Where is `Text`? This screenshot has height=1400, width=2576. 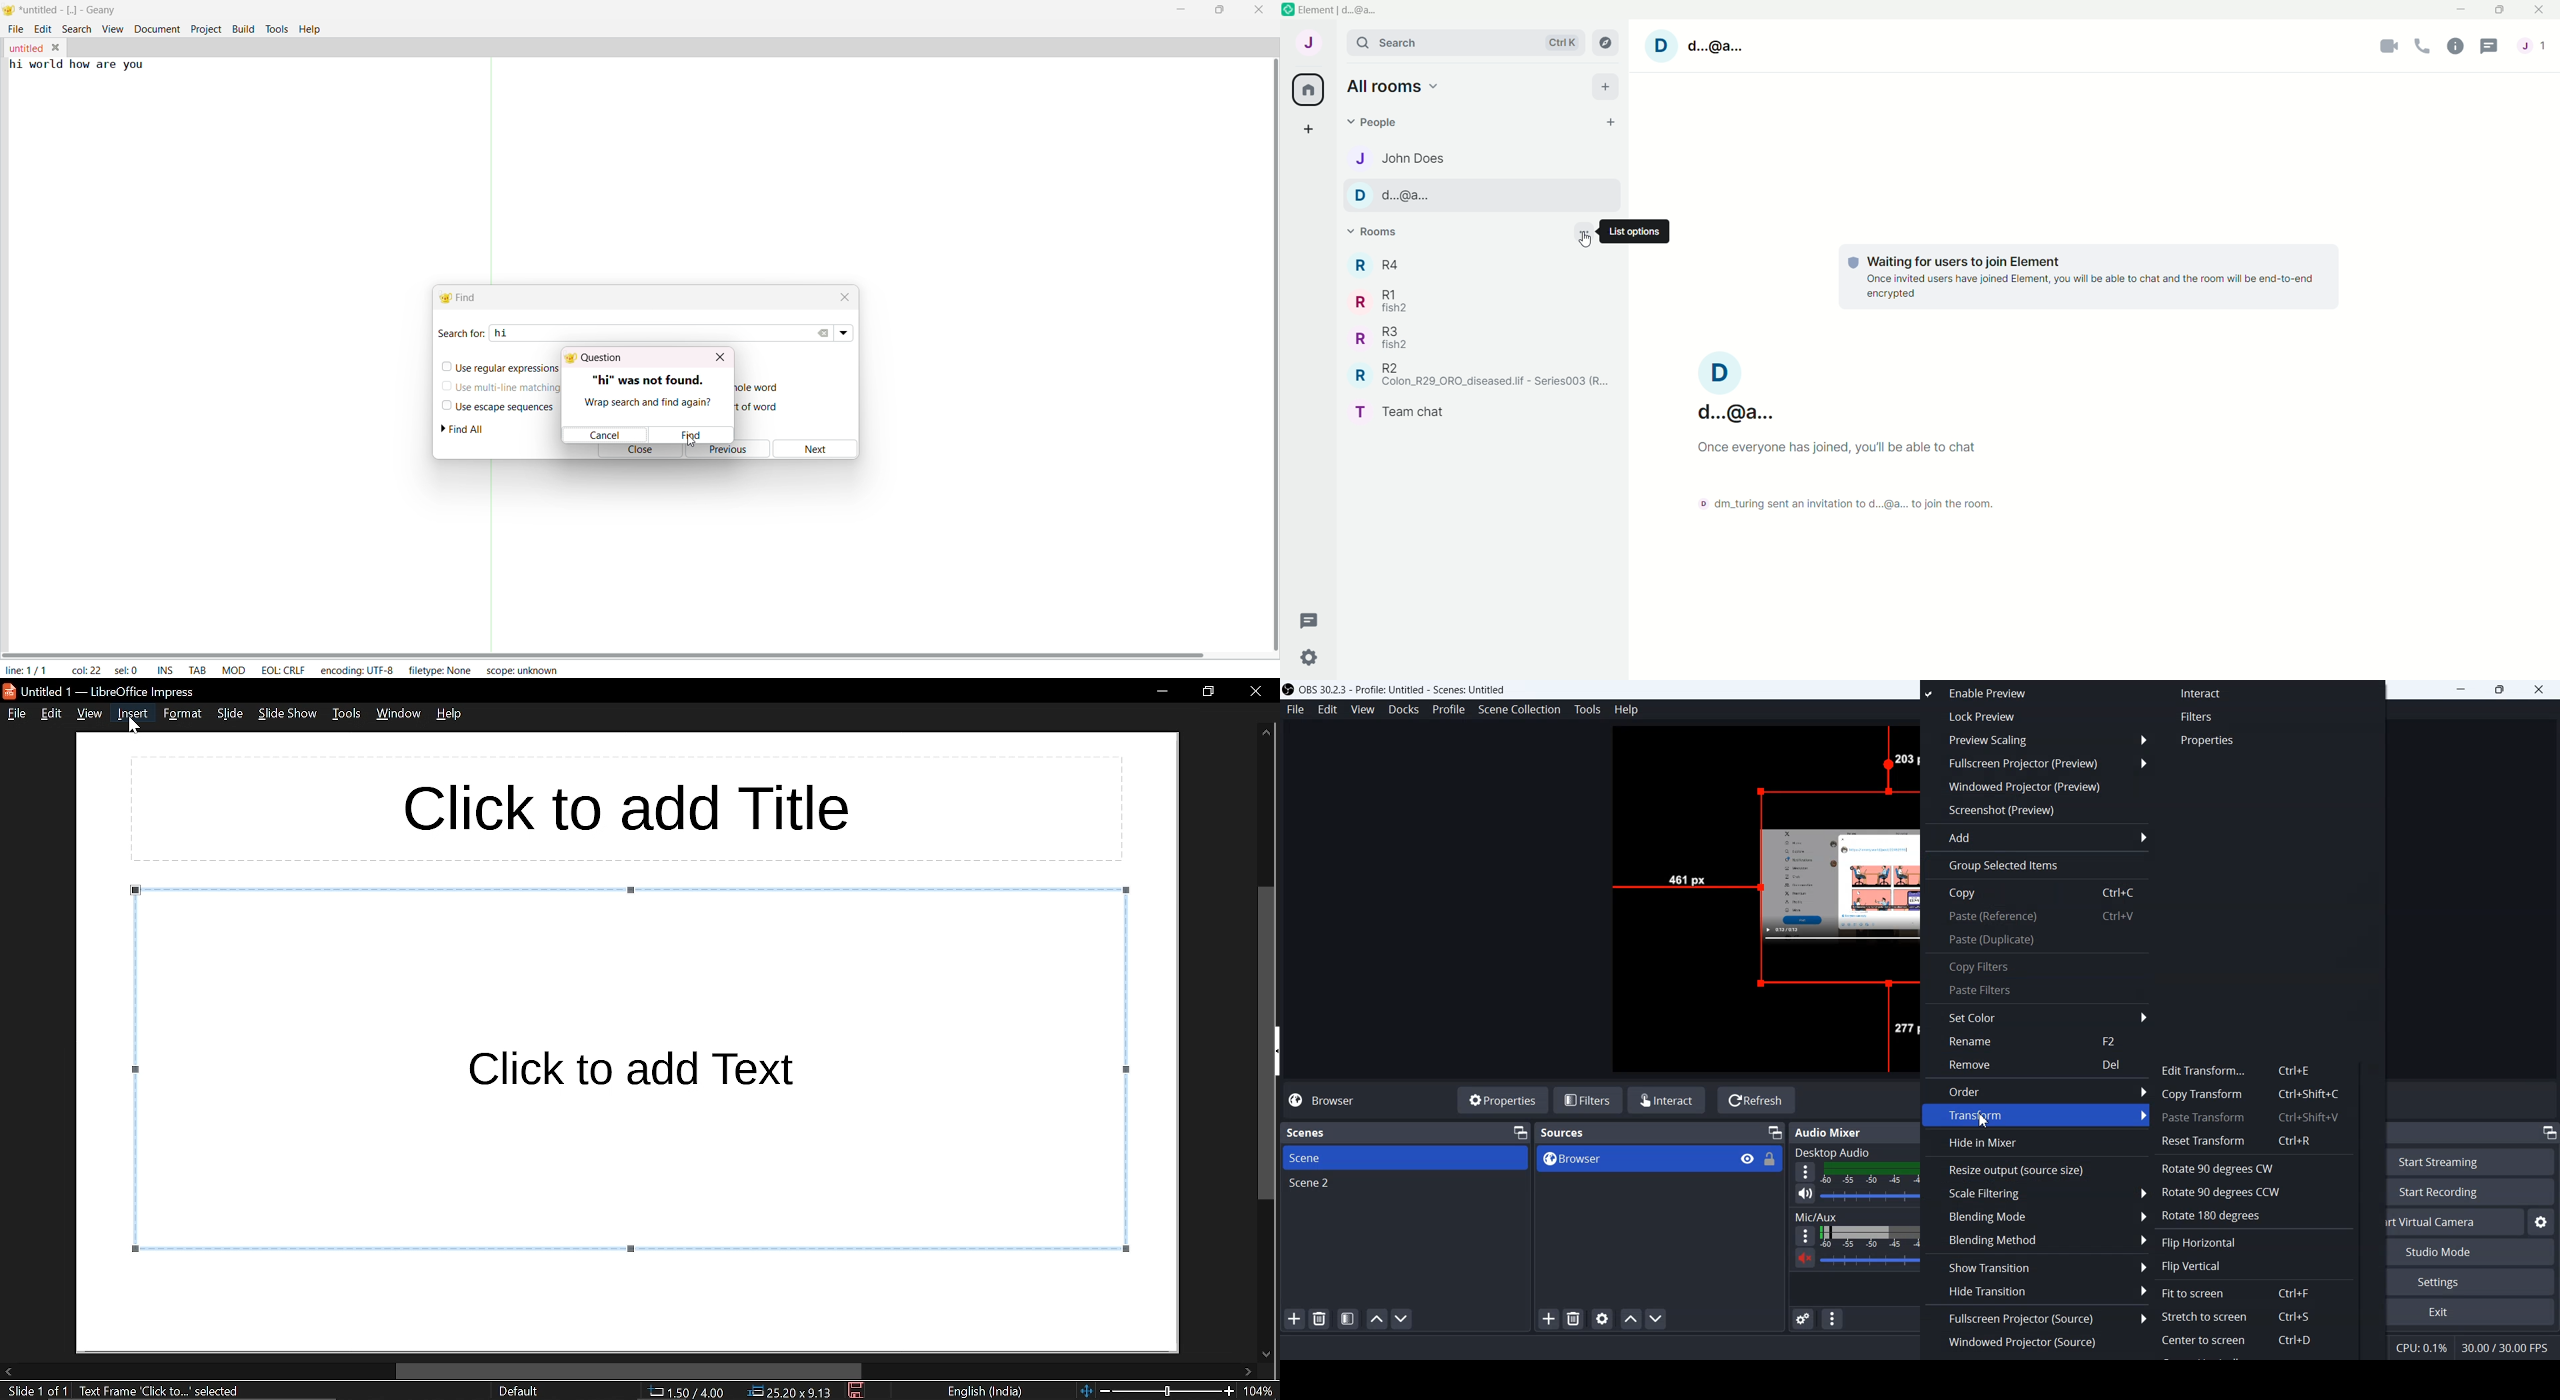
Text is located at coordinates (1577, 1132).